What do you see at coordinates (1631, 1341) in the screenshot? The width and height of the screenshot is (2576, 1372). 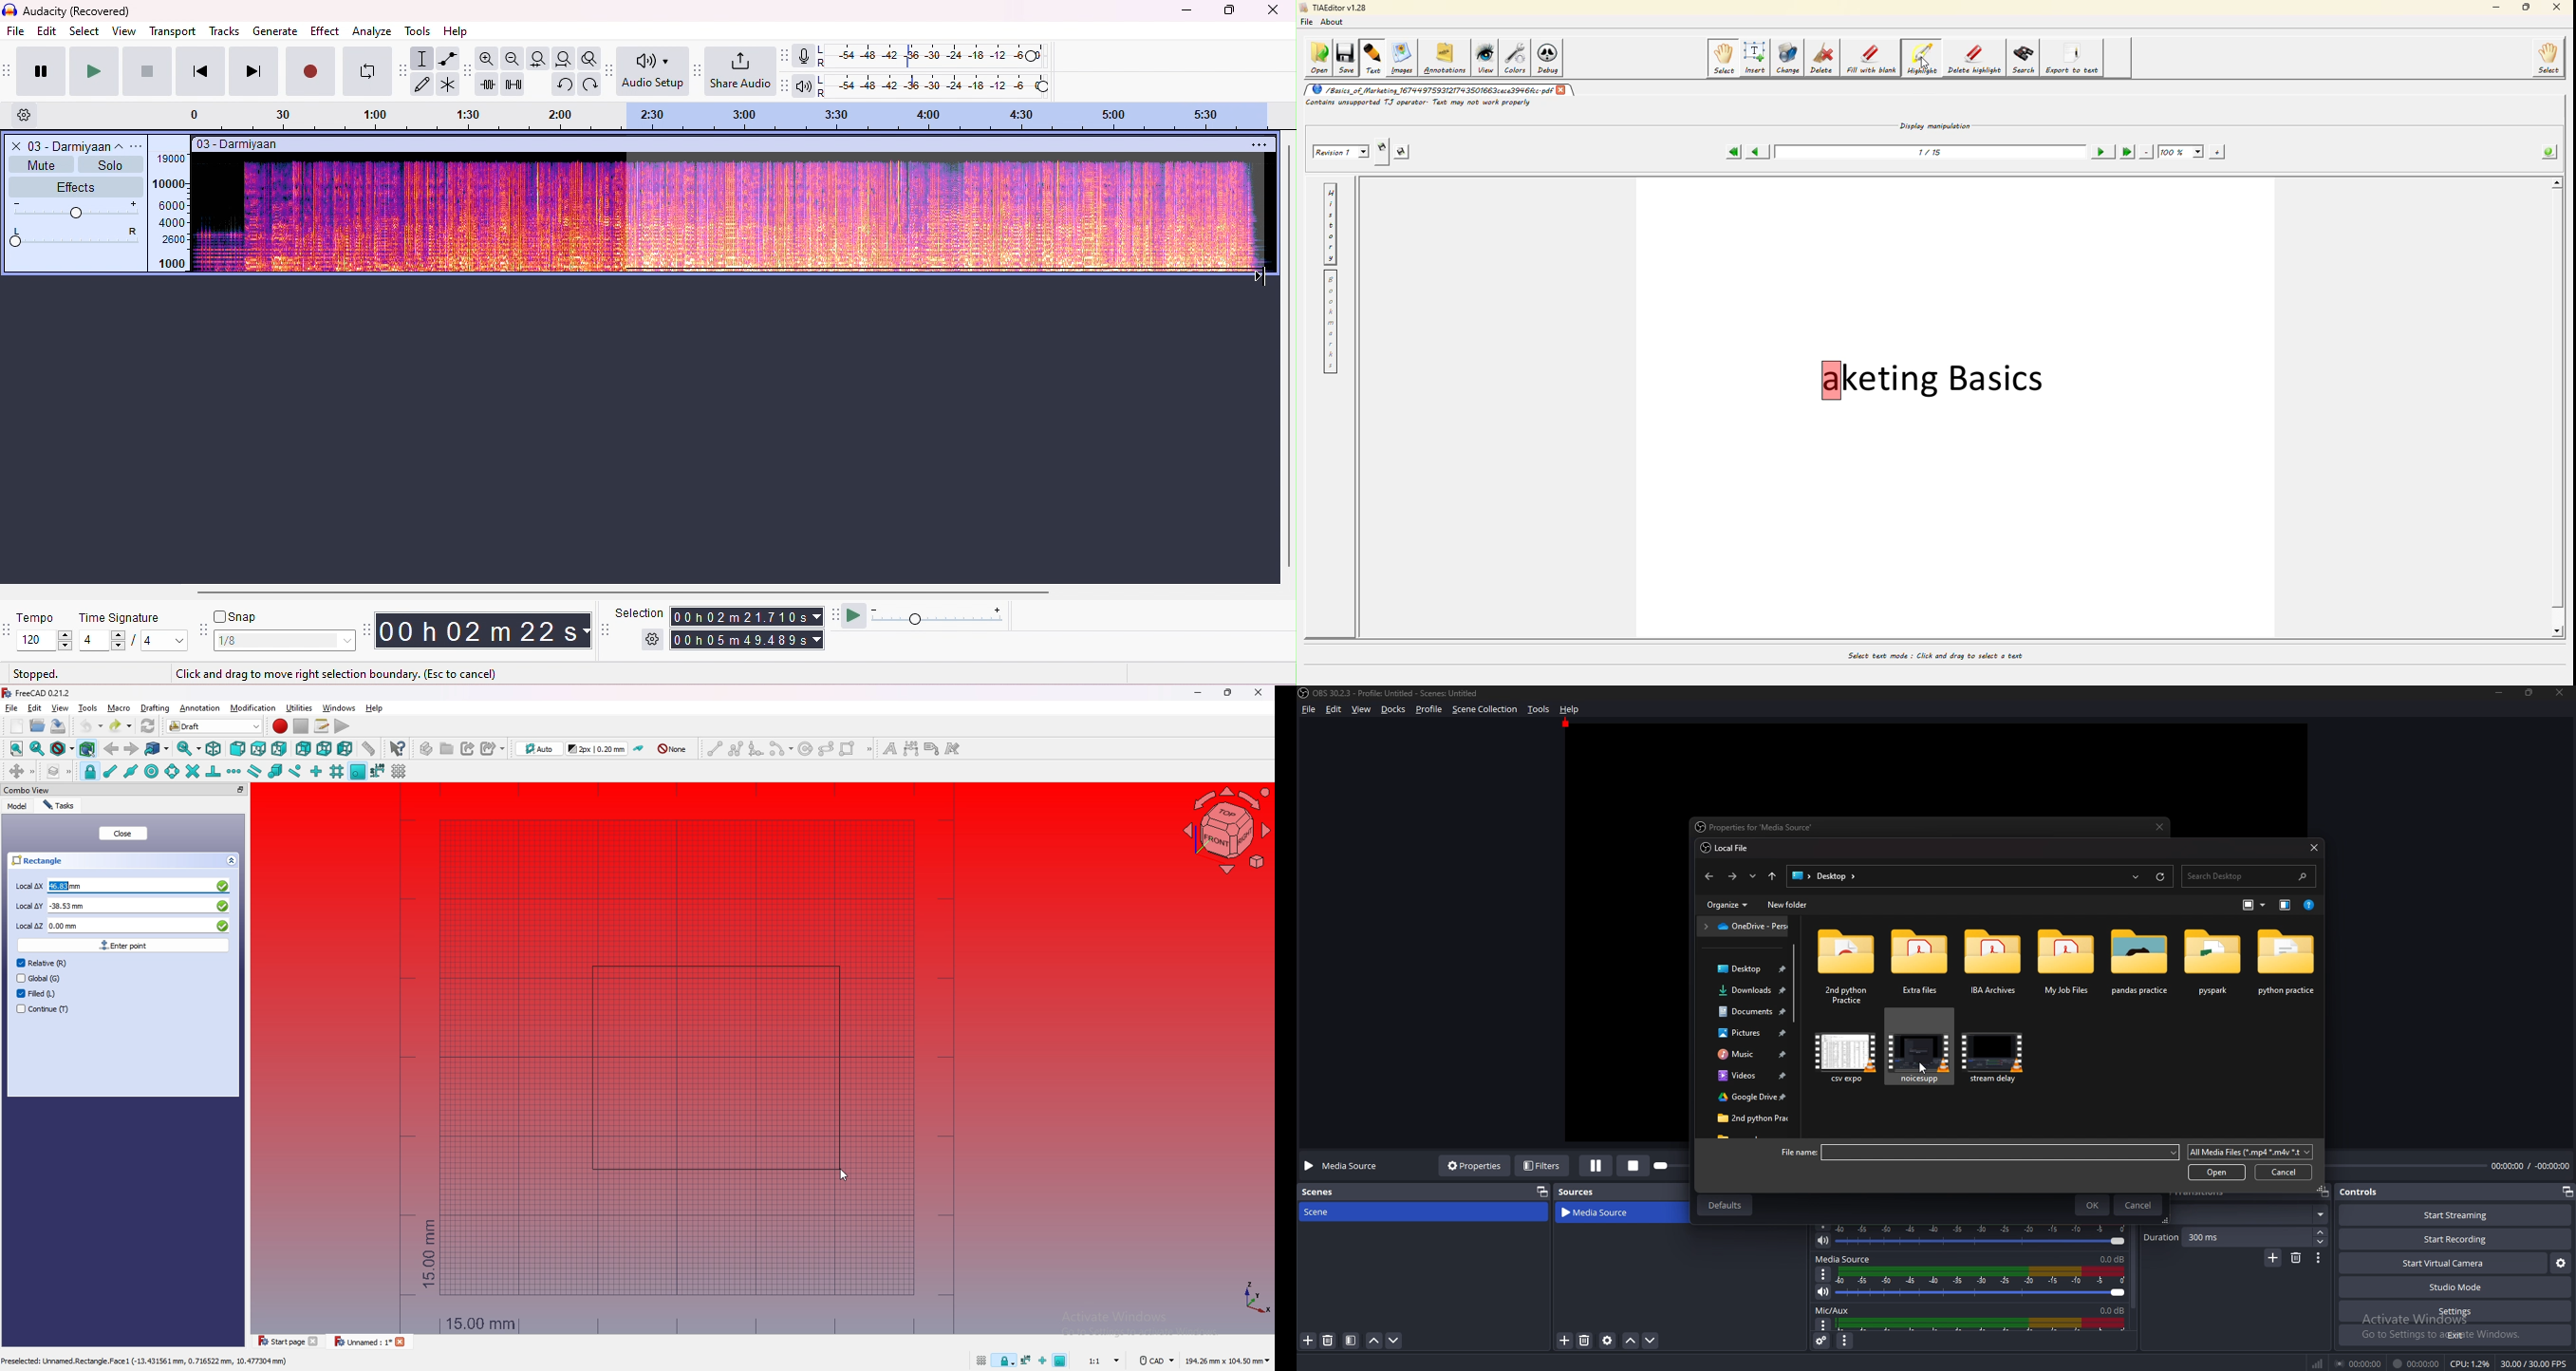 I see `Move sources up` at bounding box center [1631, 1341].